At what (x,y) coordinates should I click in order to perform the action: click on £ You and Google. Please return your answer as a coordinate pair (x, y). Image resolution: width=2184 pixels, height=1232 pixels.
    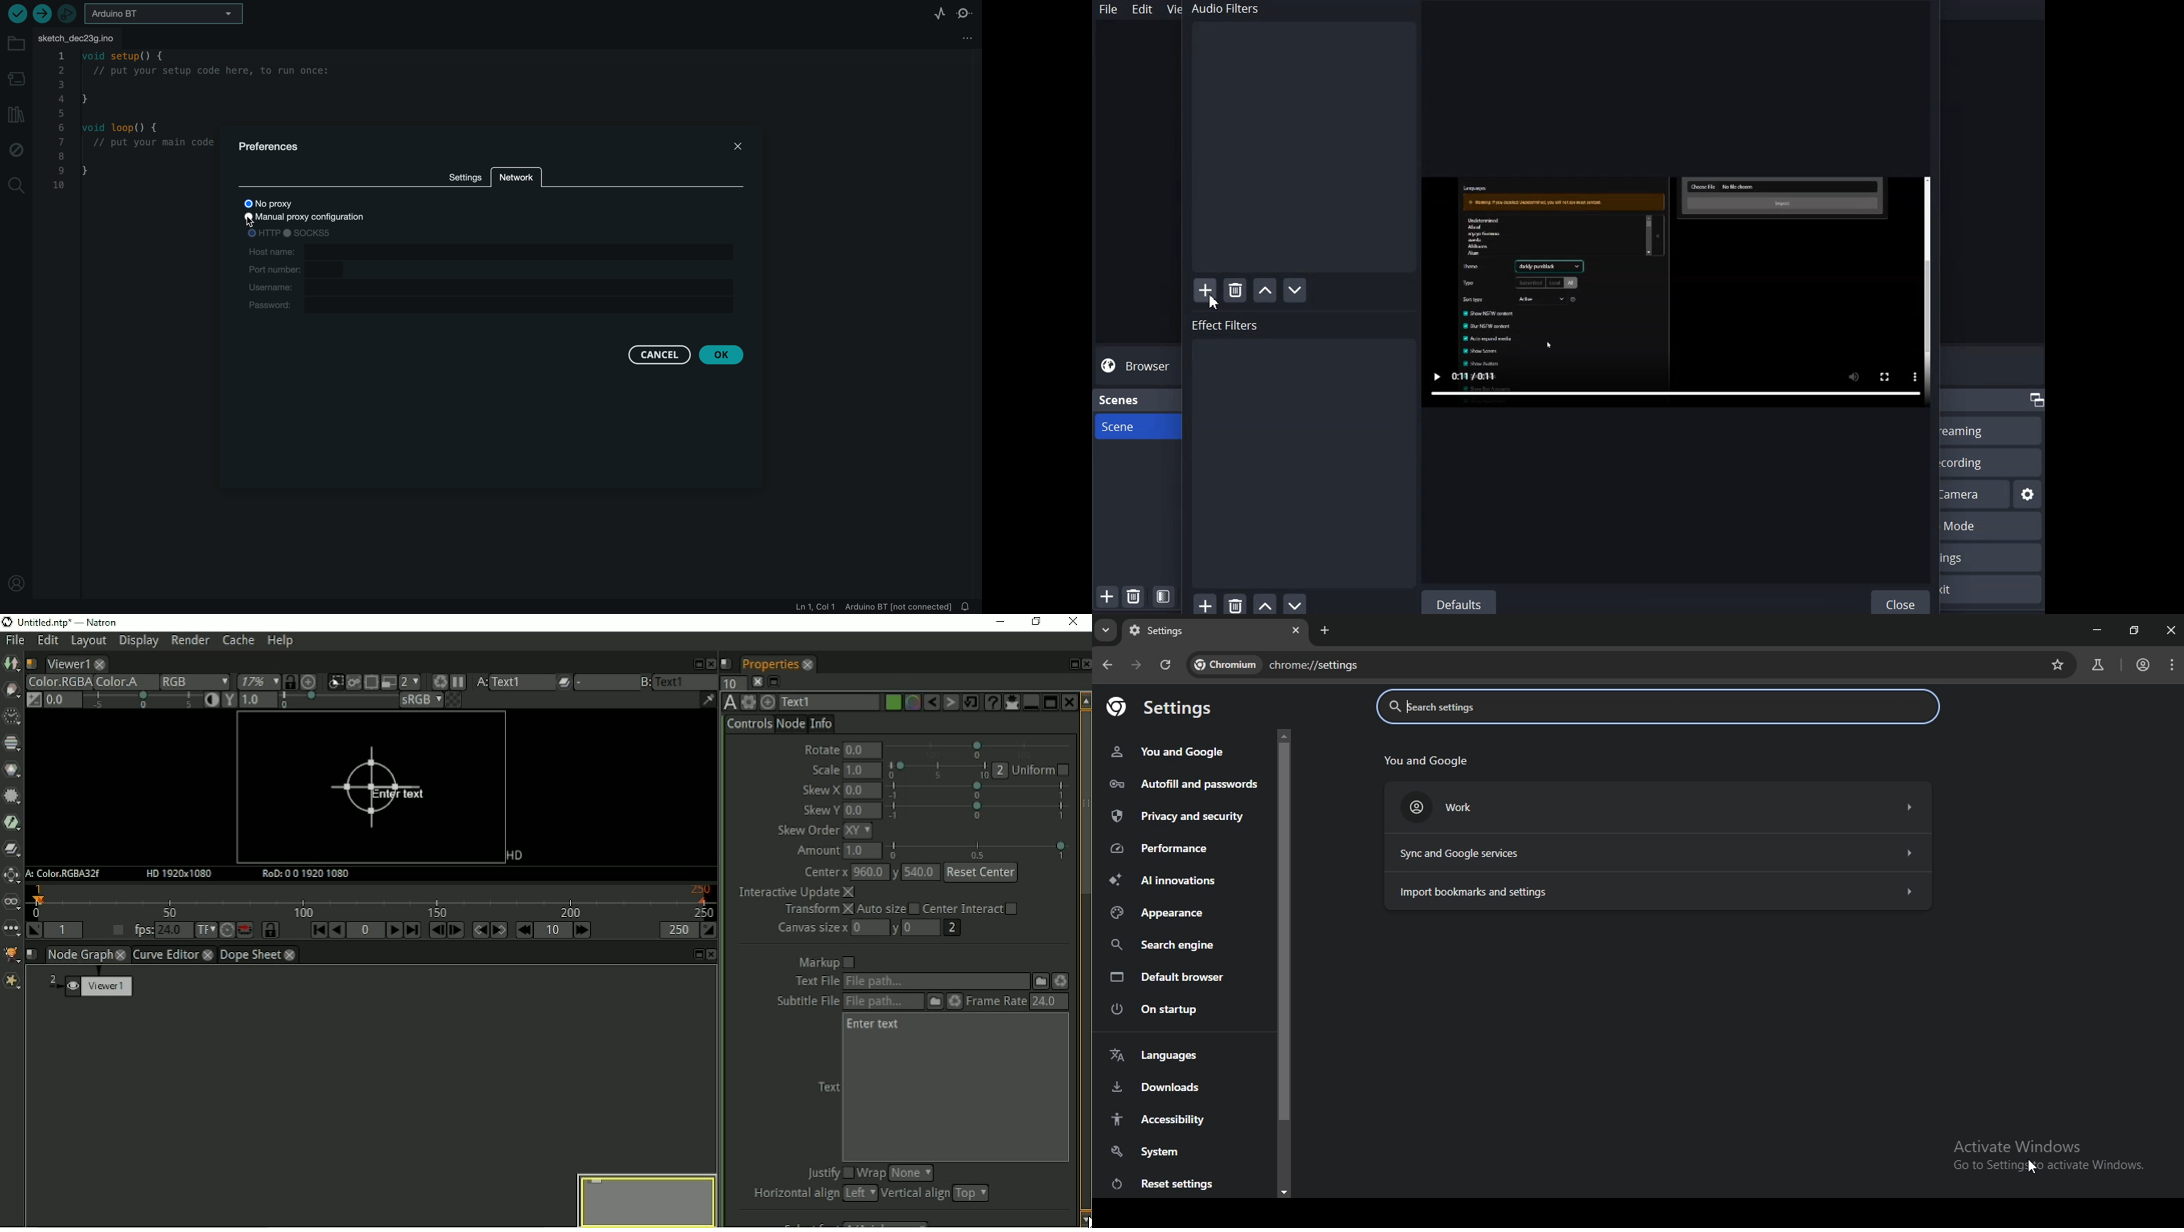
    Looking at the image, I should click on (1167, 752).